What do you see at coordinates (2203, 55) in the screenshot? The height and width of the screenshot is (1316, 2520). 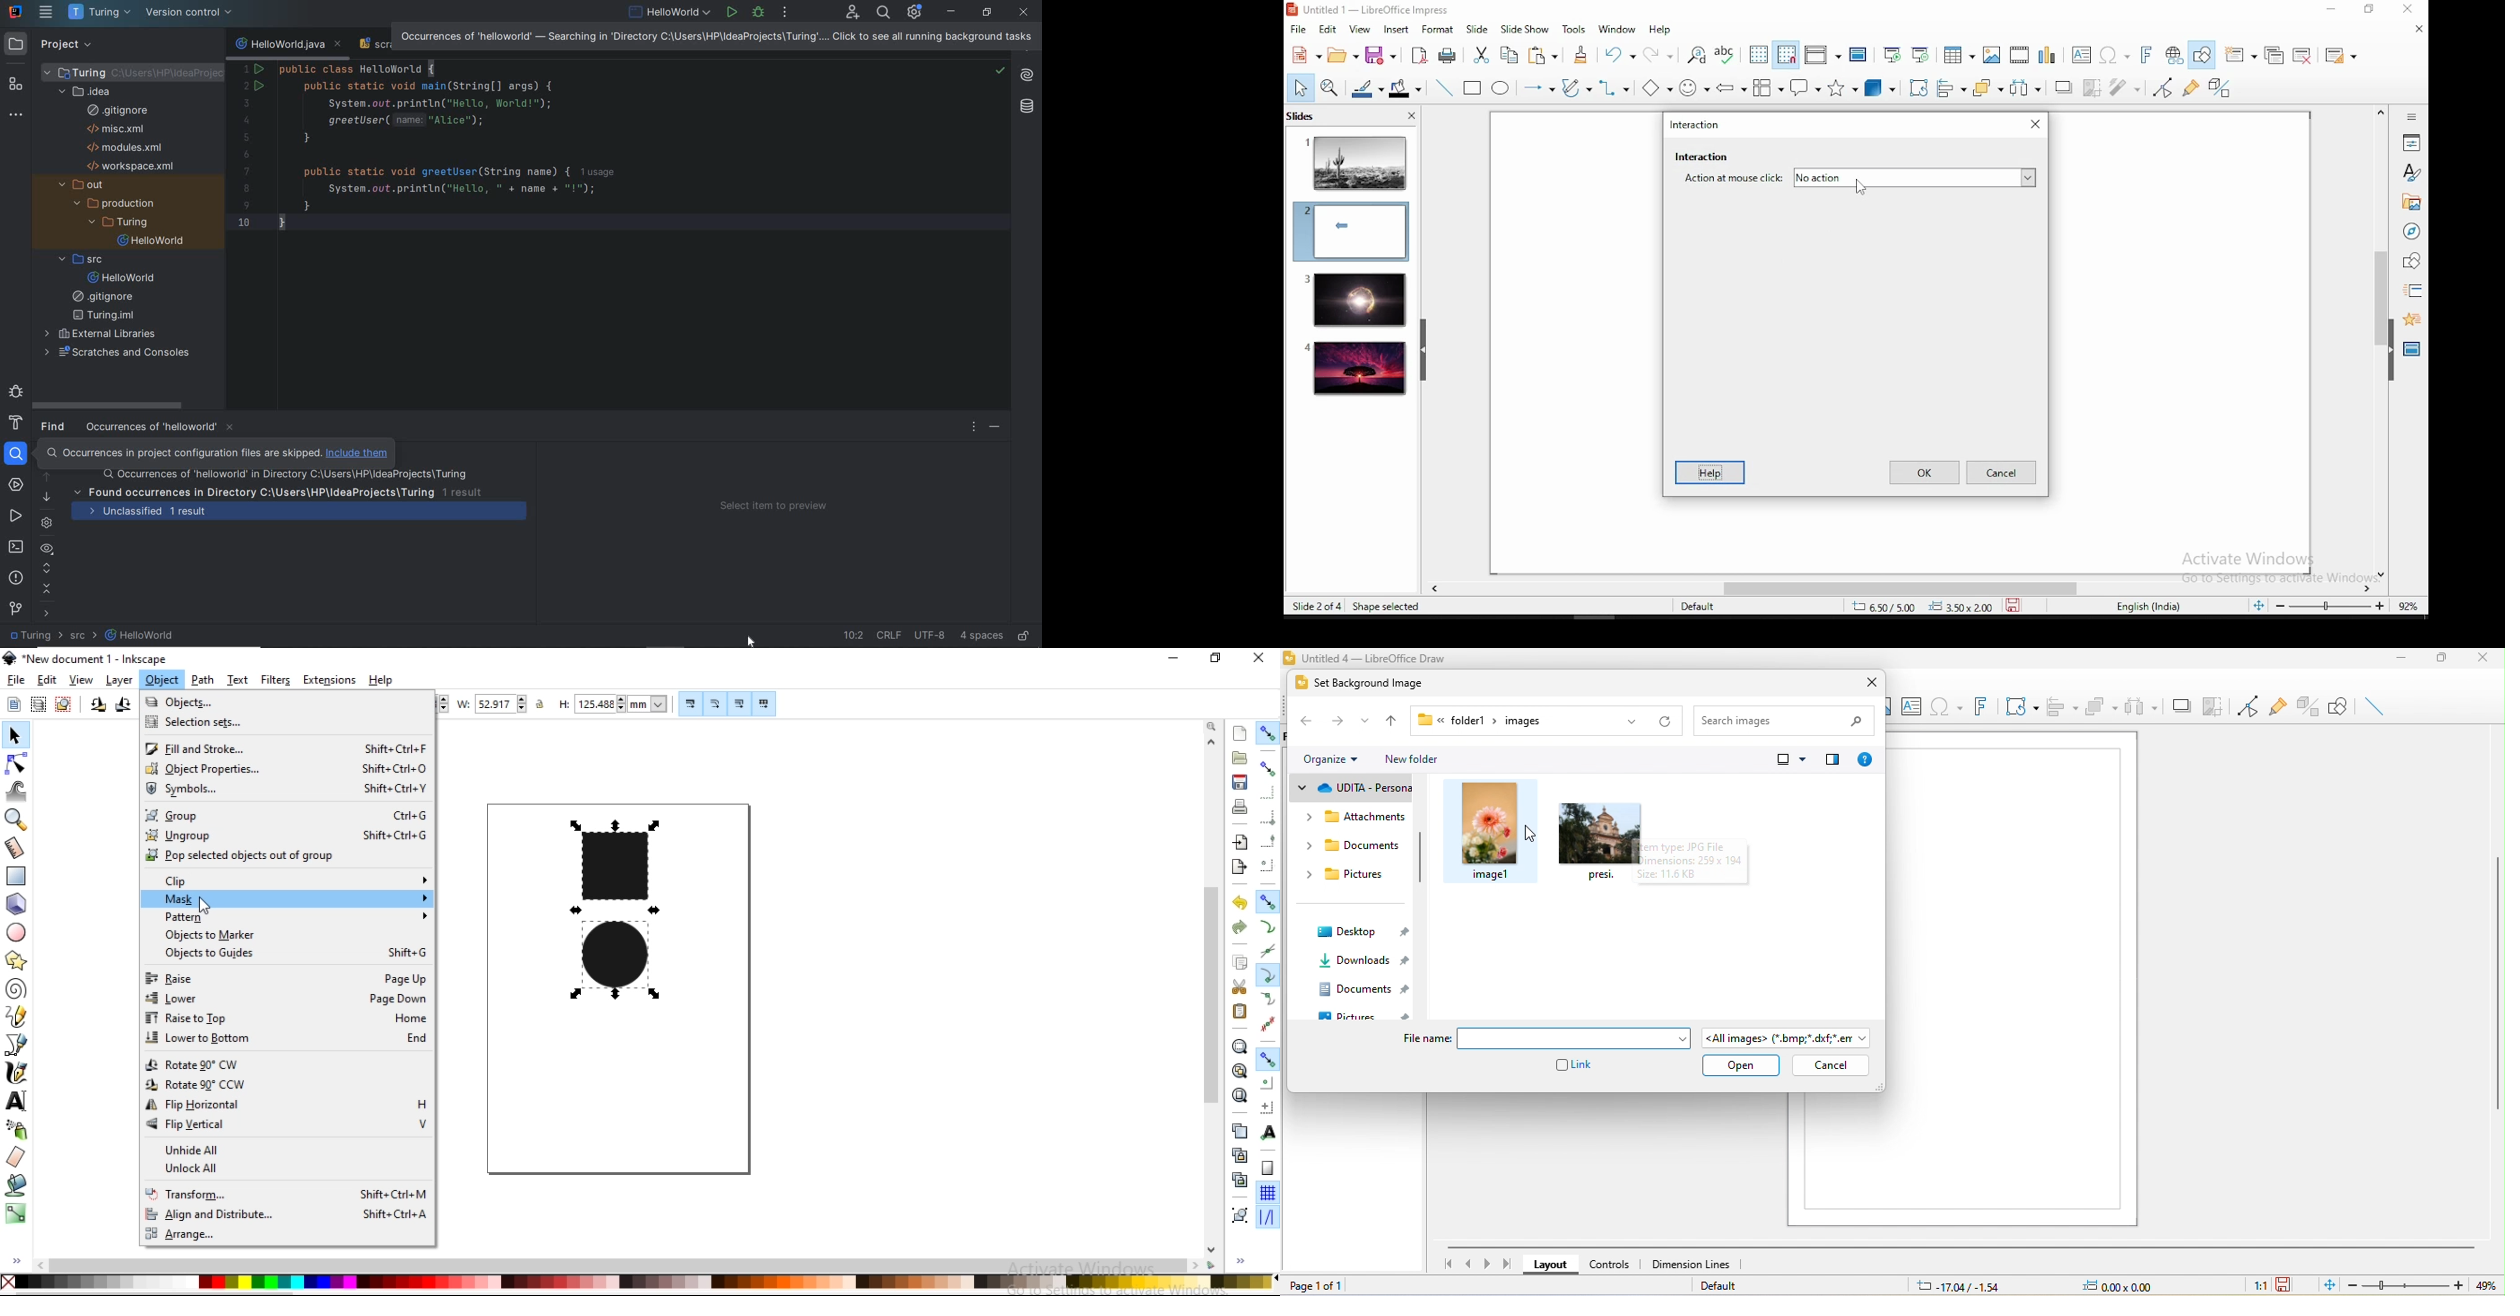 I see `show draw functions` at bounding box center [2203, 55].